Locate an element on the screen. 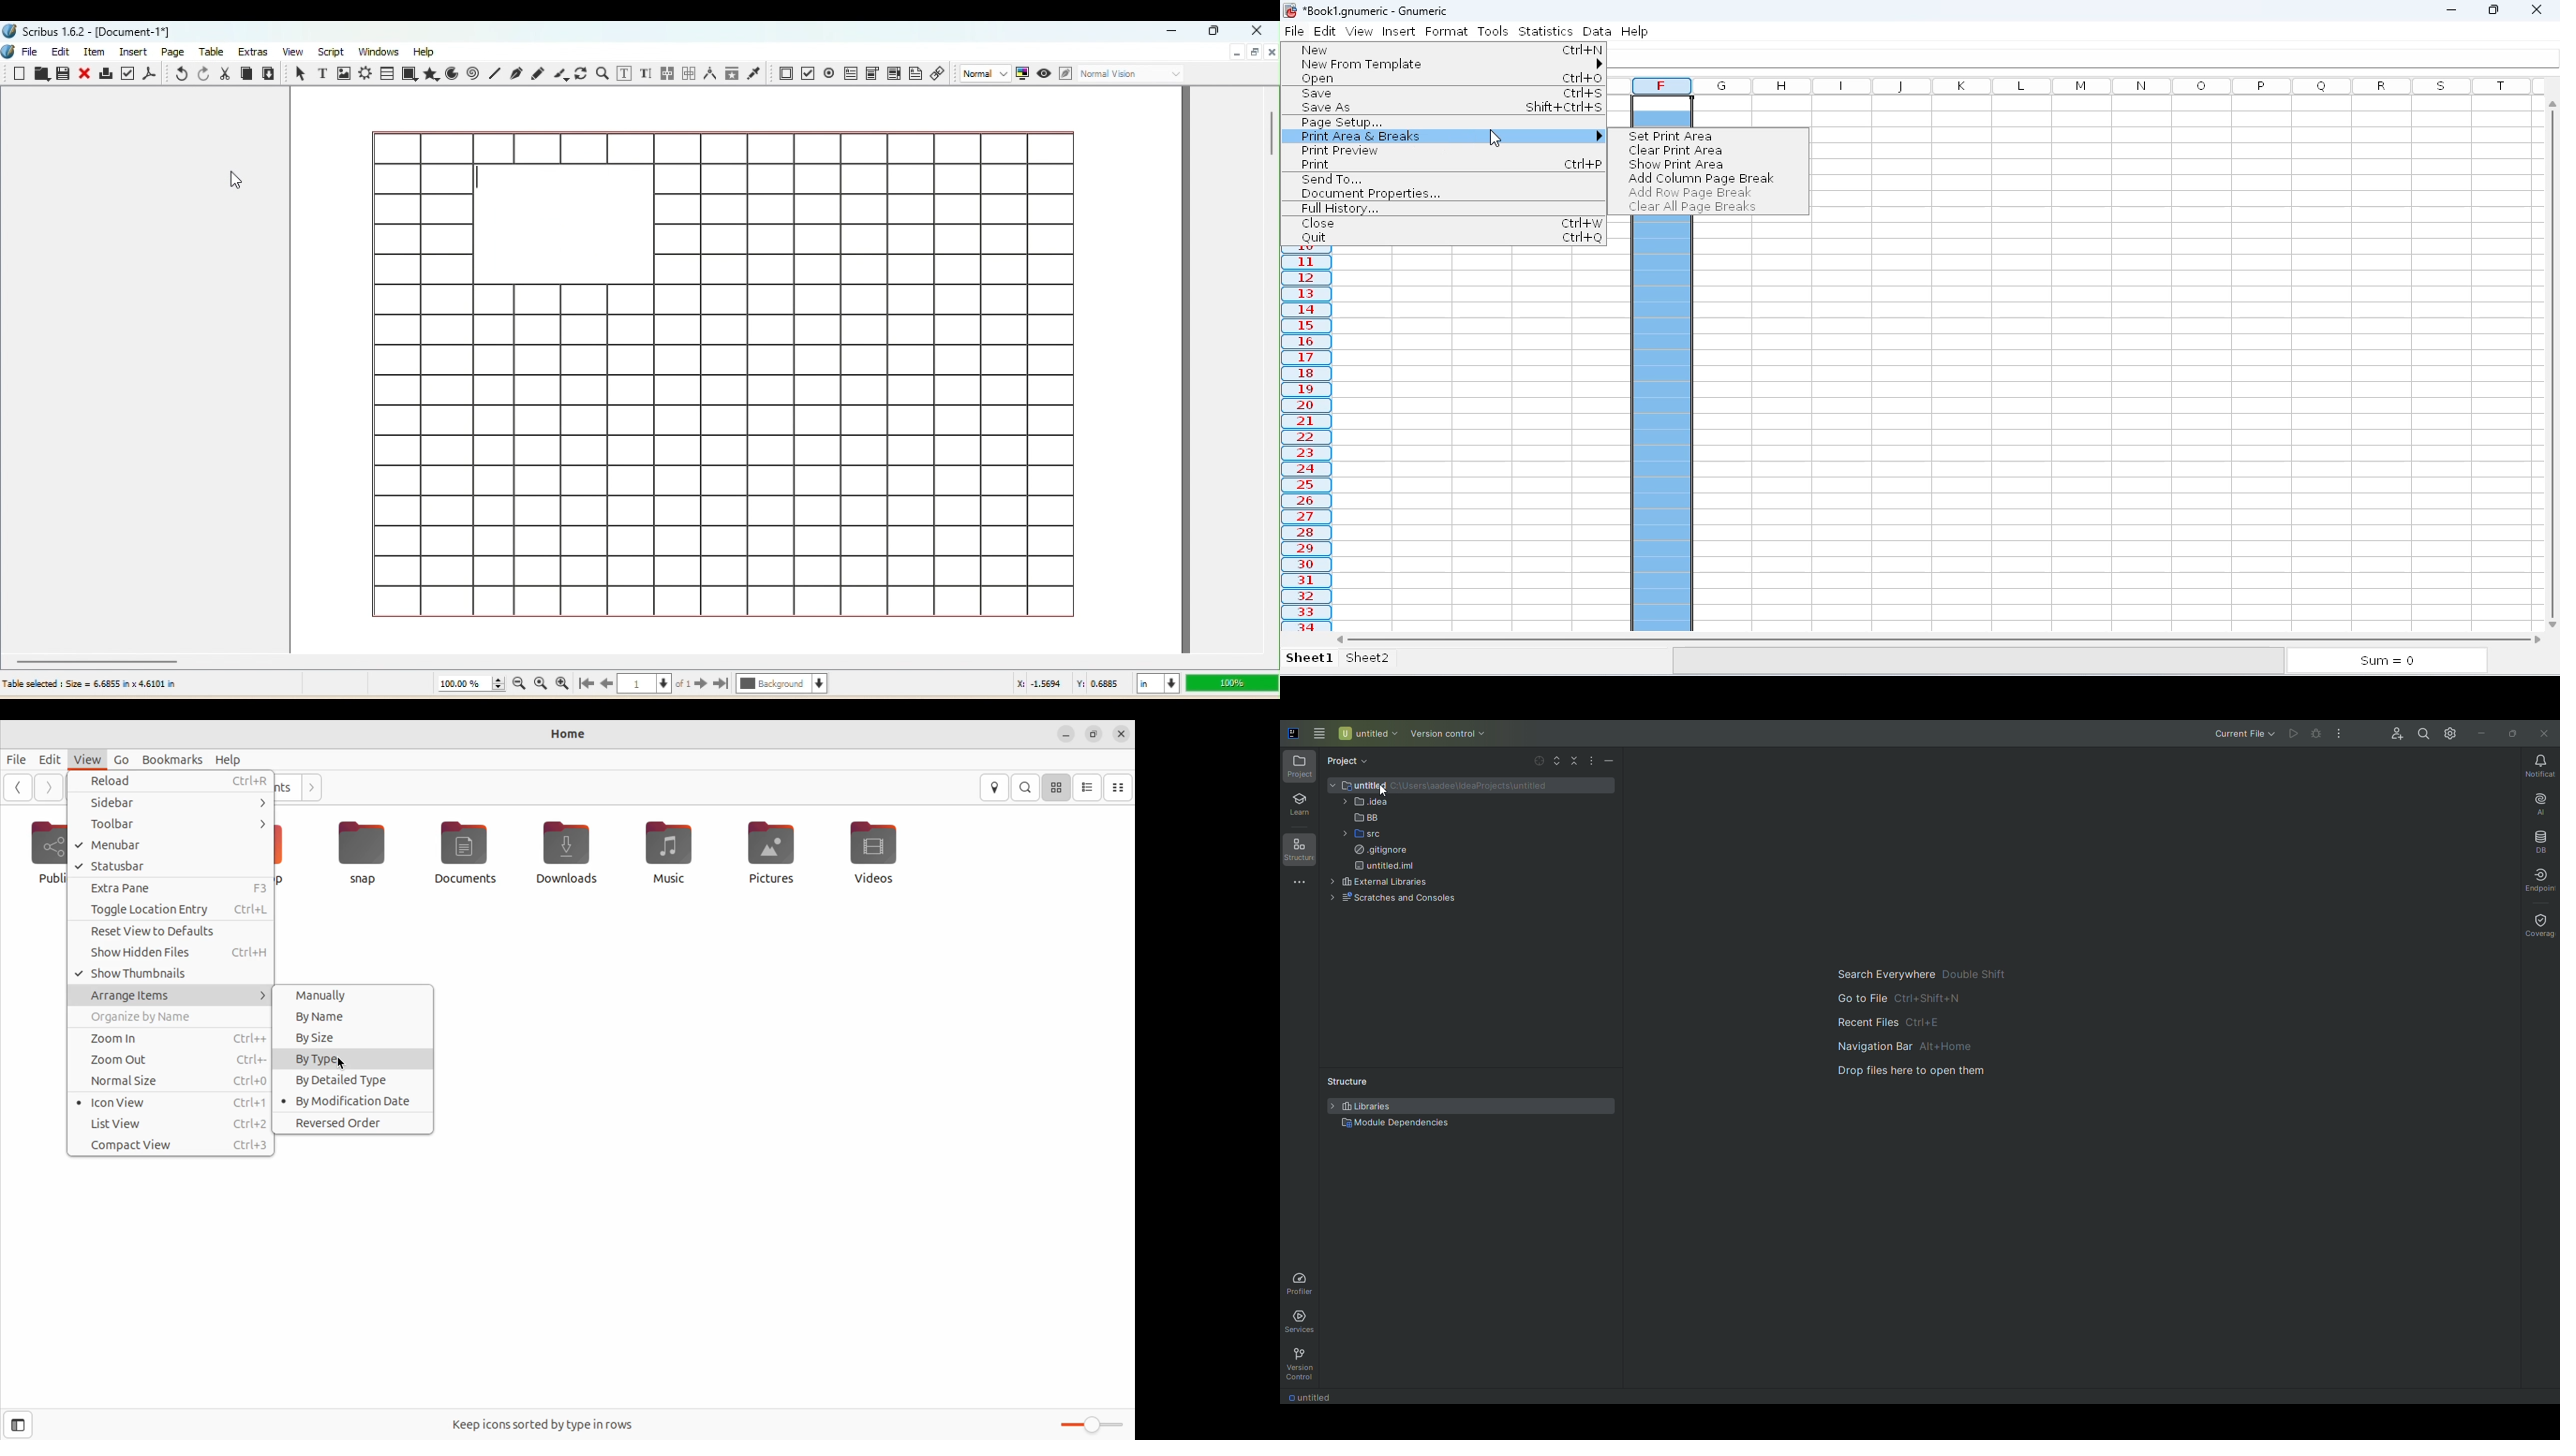 The height and width of the screenshot is (1456, 2576). Copy item properties is located at coordinates (732, 74).